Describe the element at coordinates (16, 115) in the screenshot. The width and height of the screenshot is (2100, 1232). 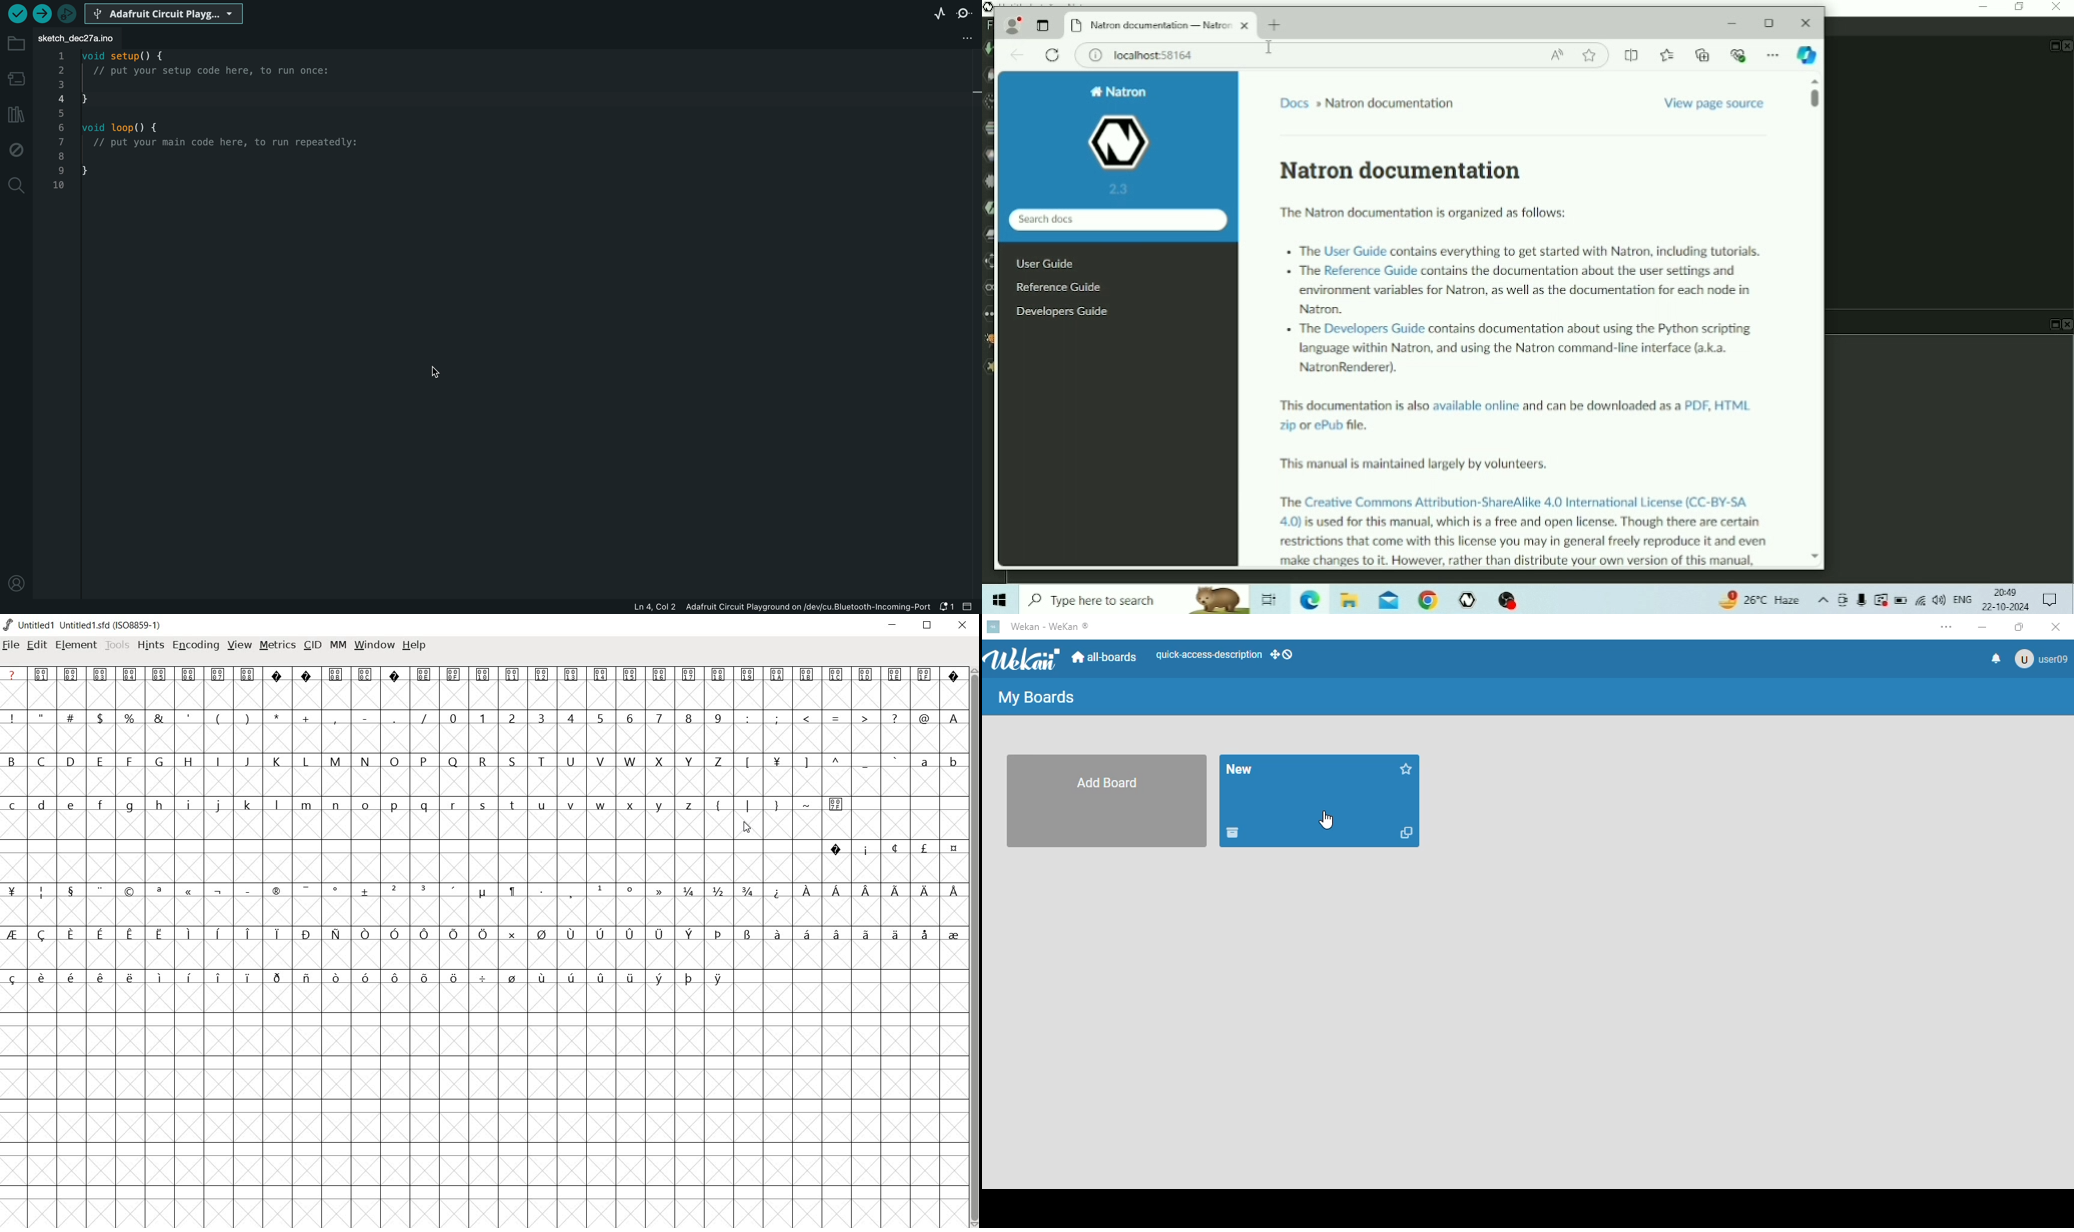
I see `library manager` at that location.